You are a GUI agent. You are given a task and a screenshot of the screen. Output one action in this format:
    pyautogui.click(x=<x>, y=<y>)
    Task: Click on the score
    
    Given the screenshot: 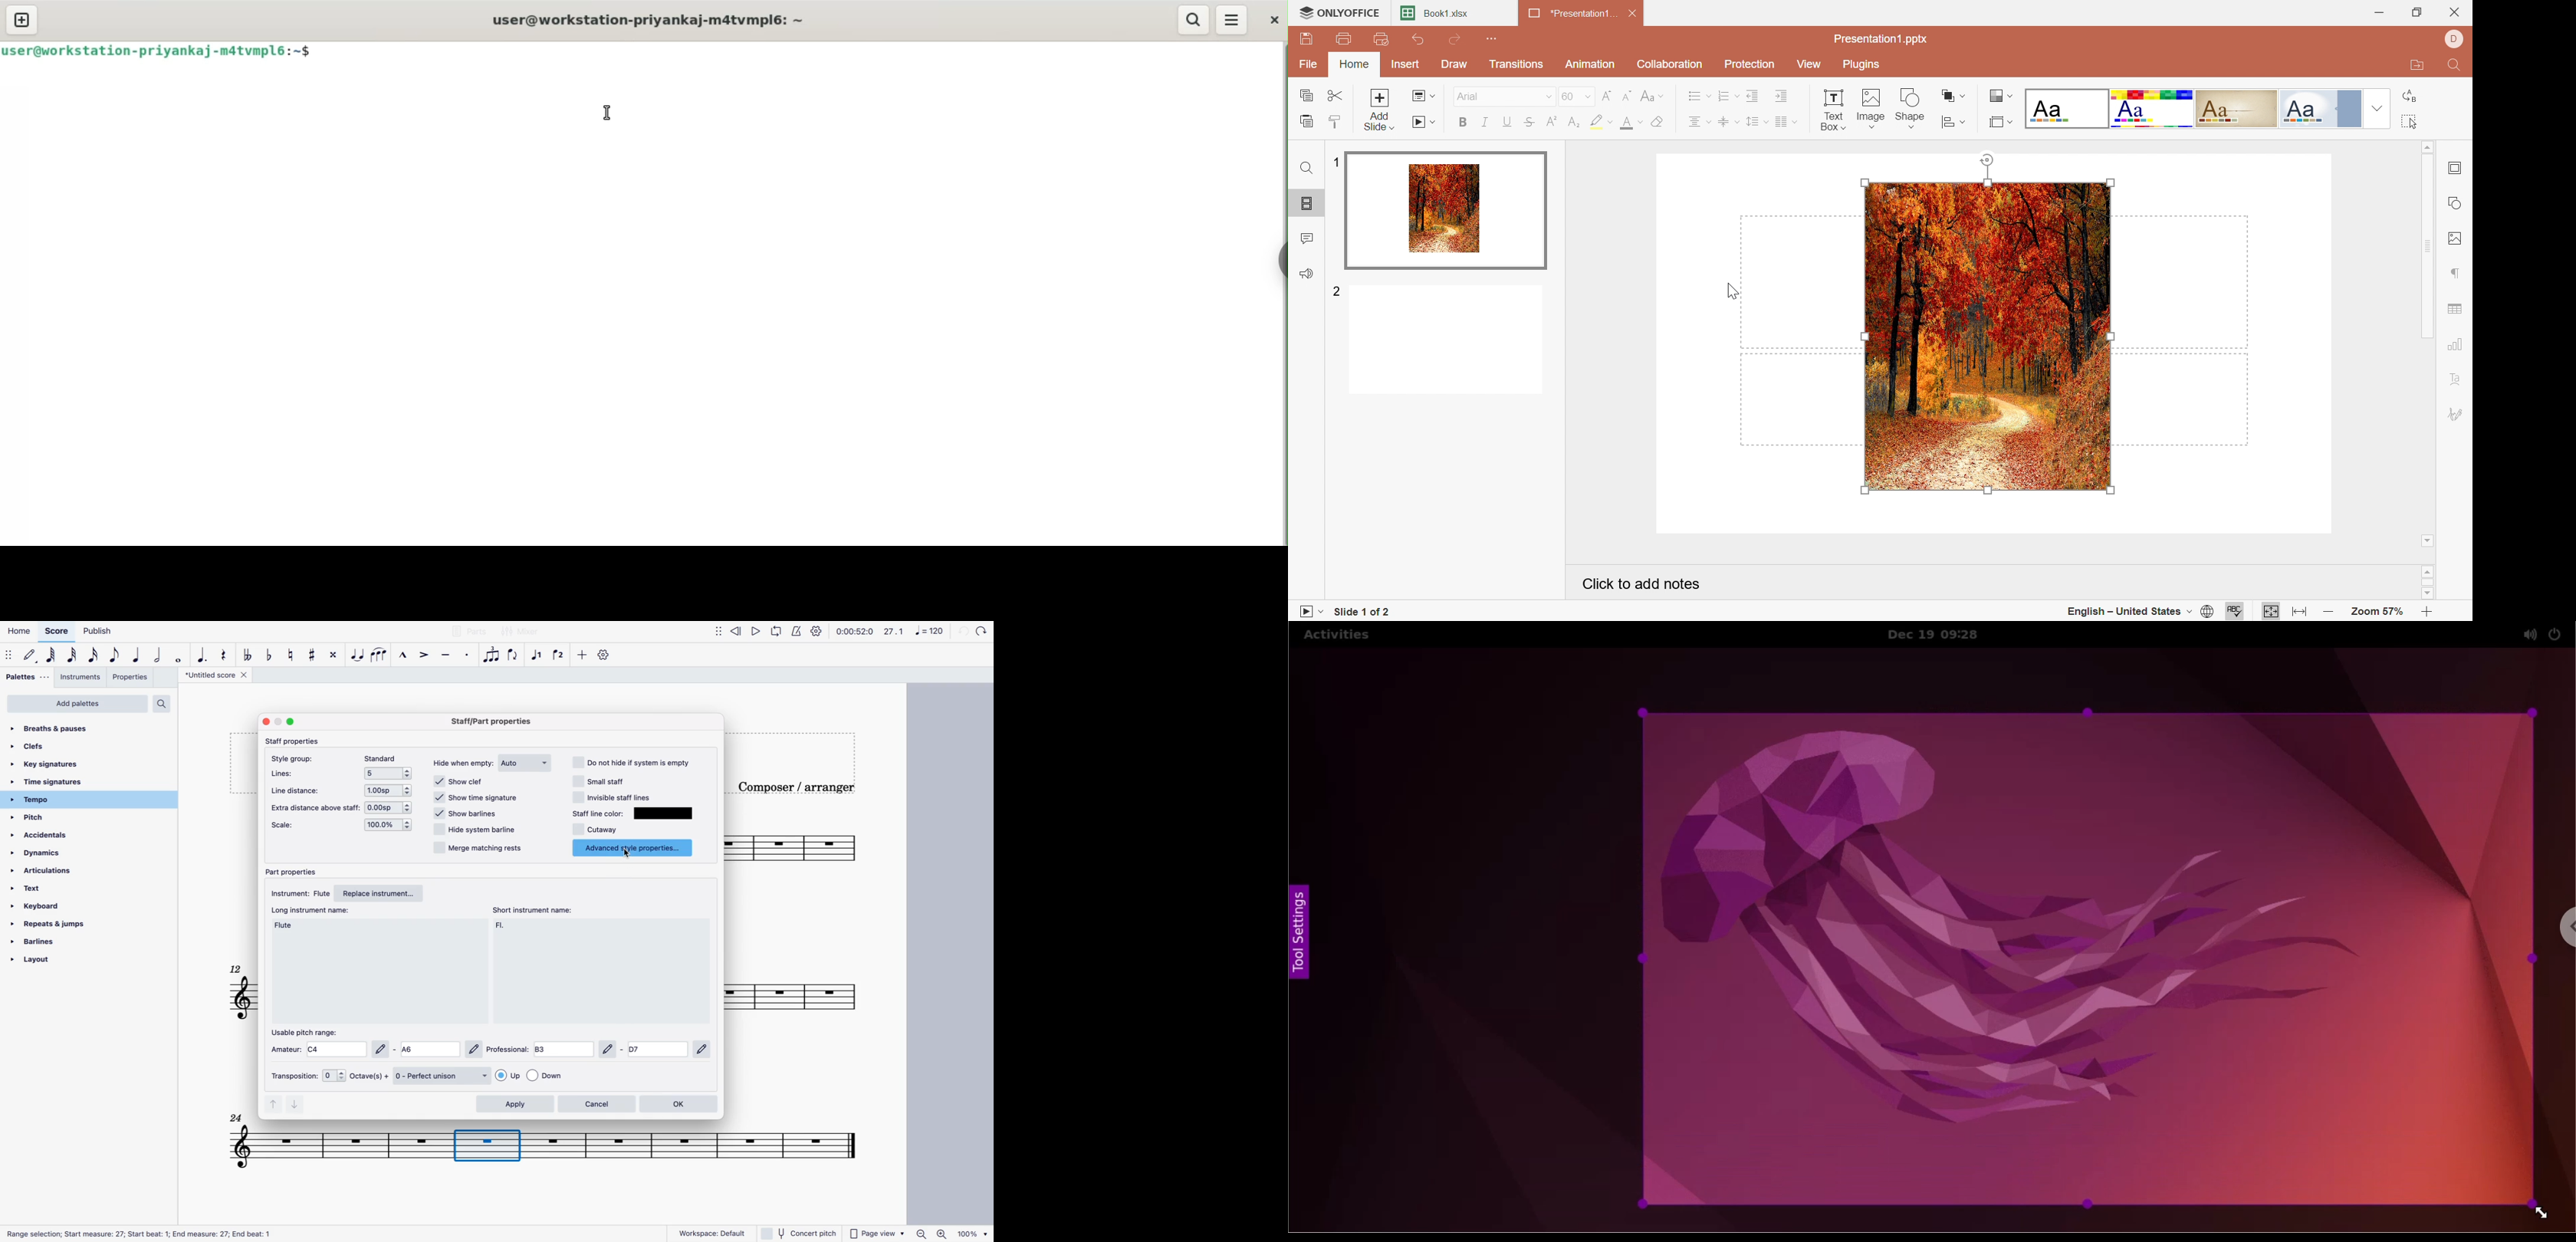 What is the action you would take?
    pyautogui.click(x=58, y=630)
    